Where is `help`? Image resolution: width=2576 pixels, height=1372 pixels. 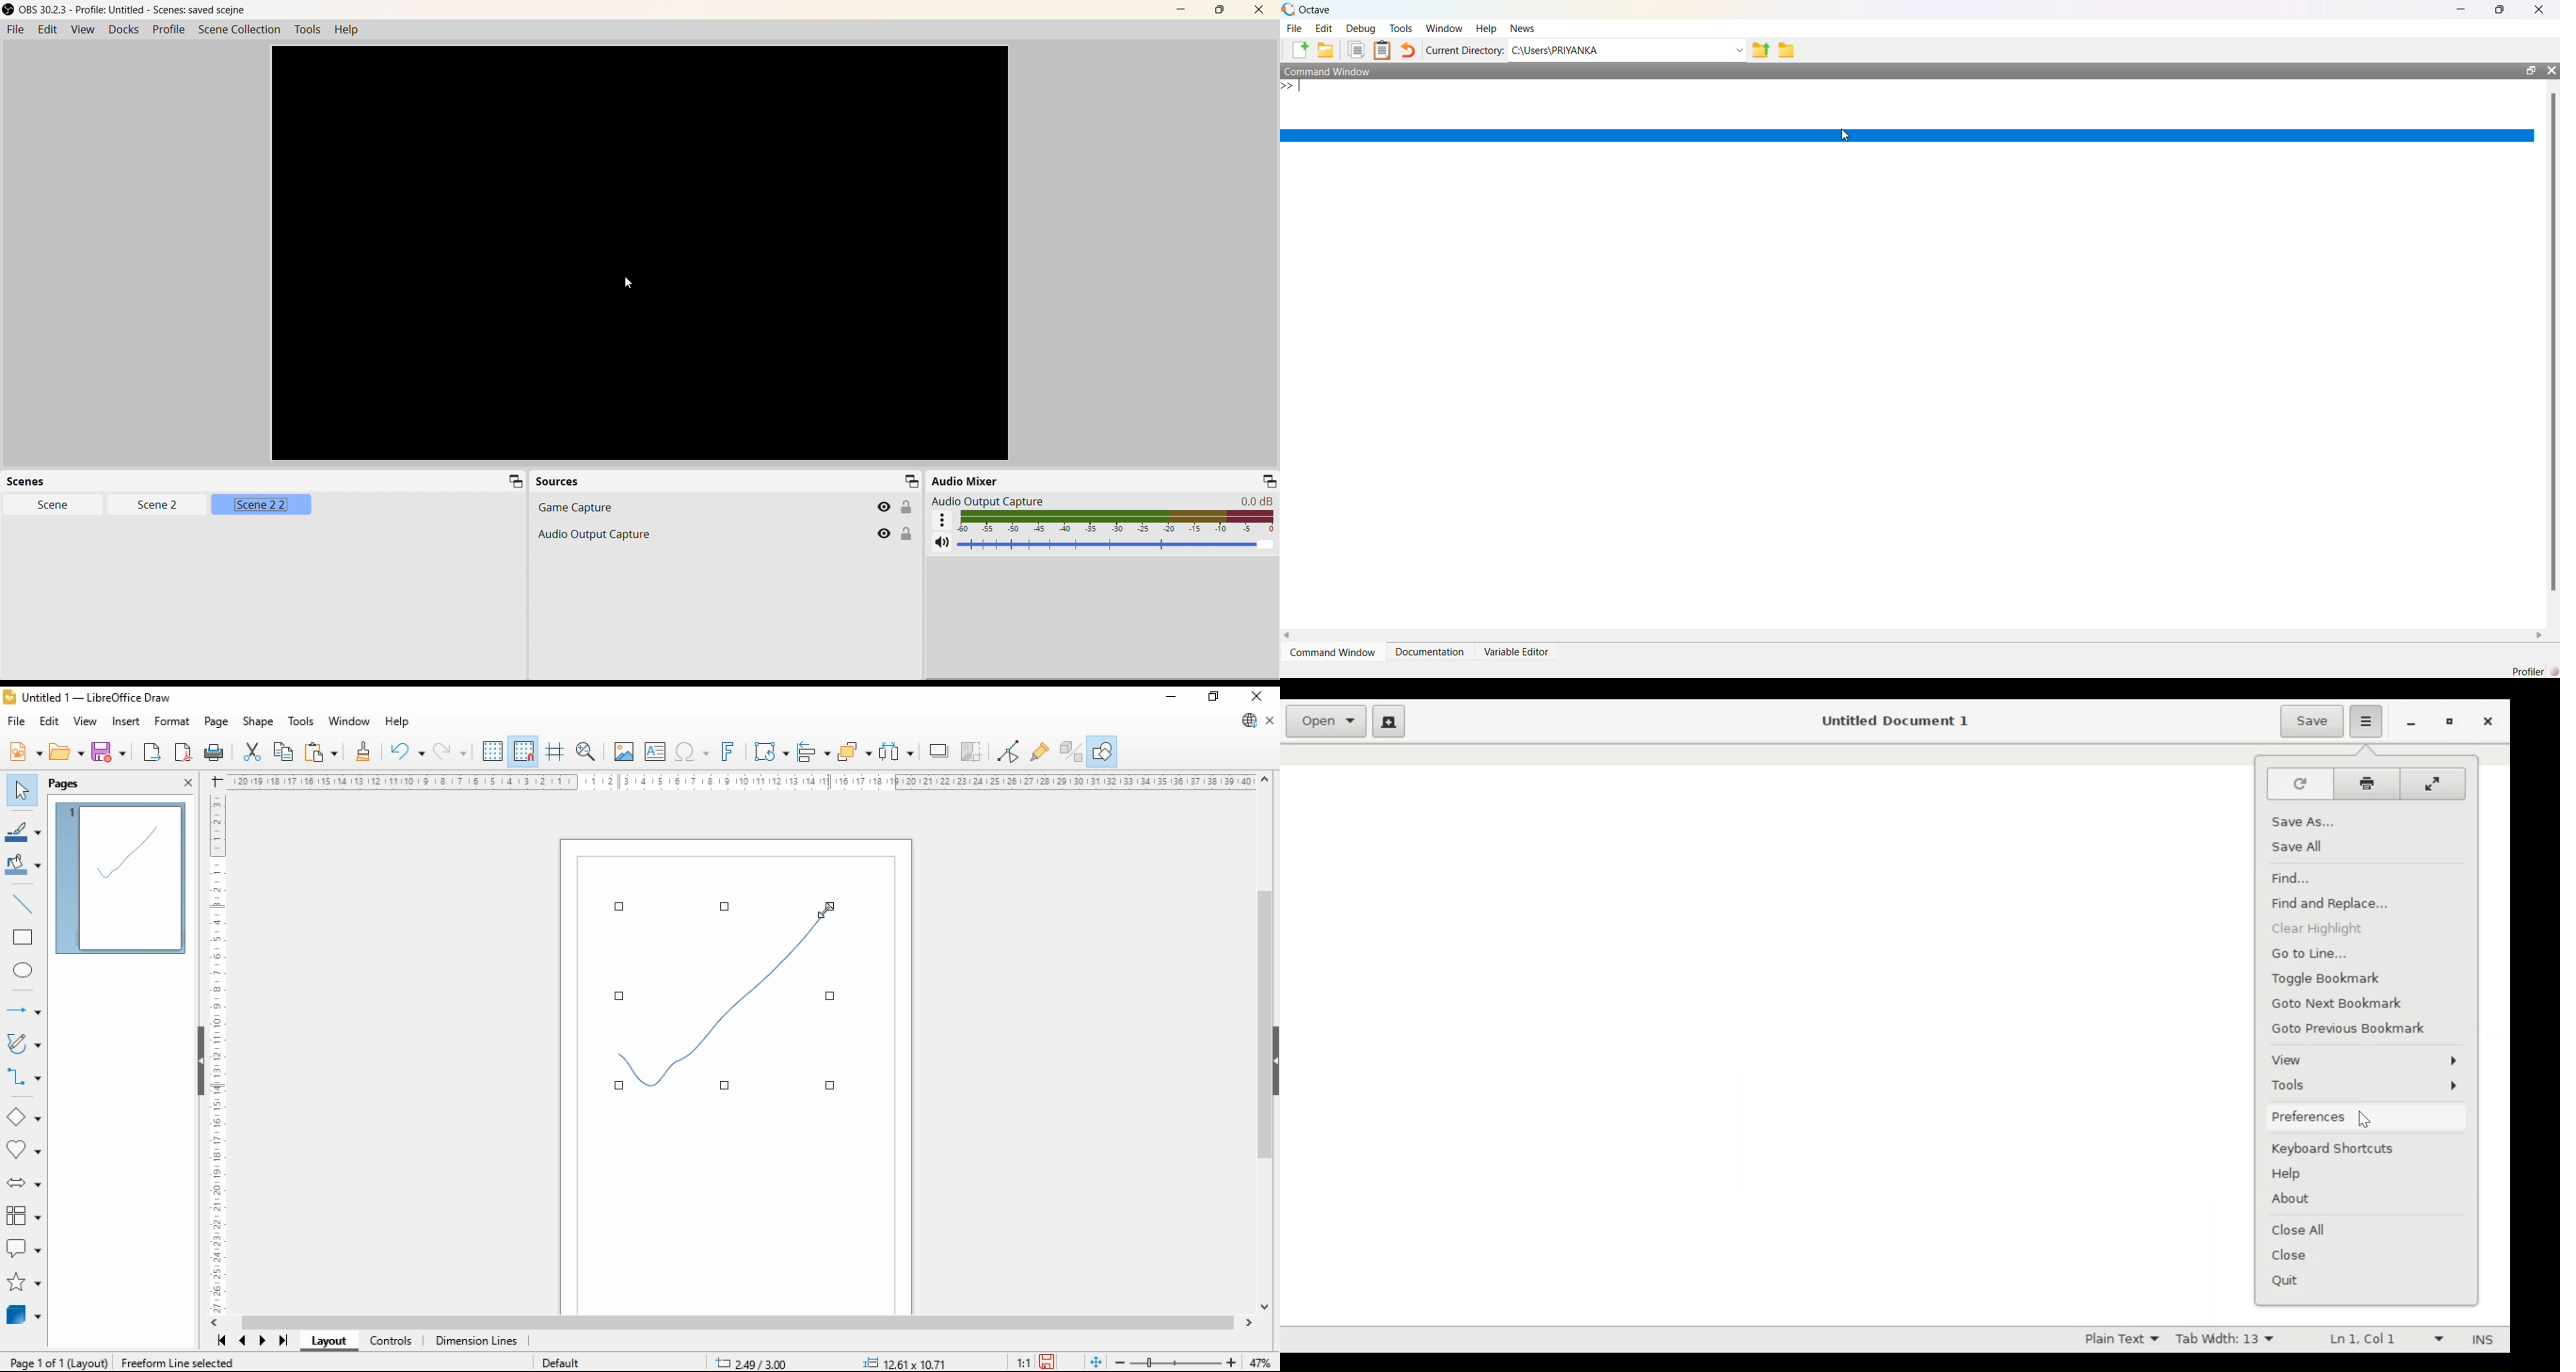
help is located at coordinates (397, 723).